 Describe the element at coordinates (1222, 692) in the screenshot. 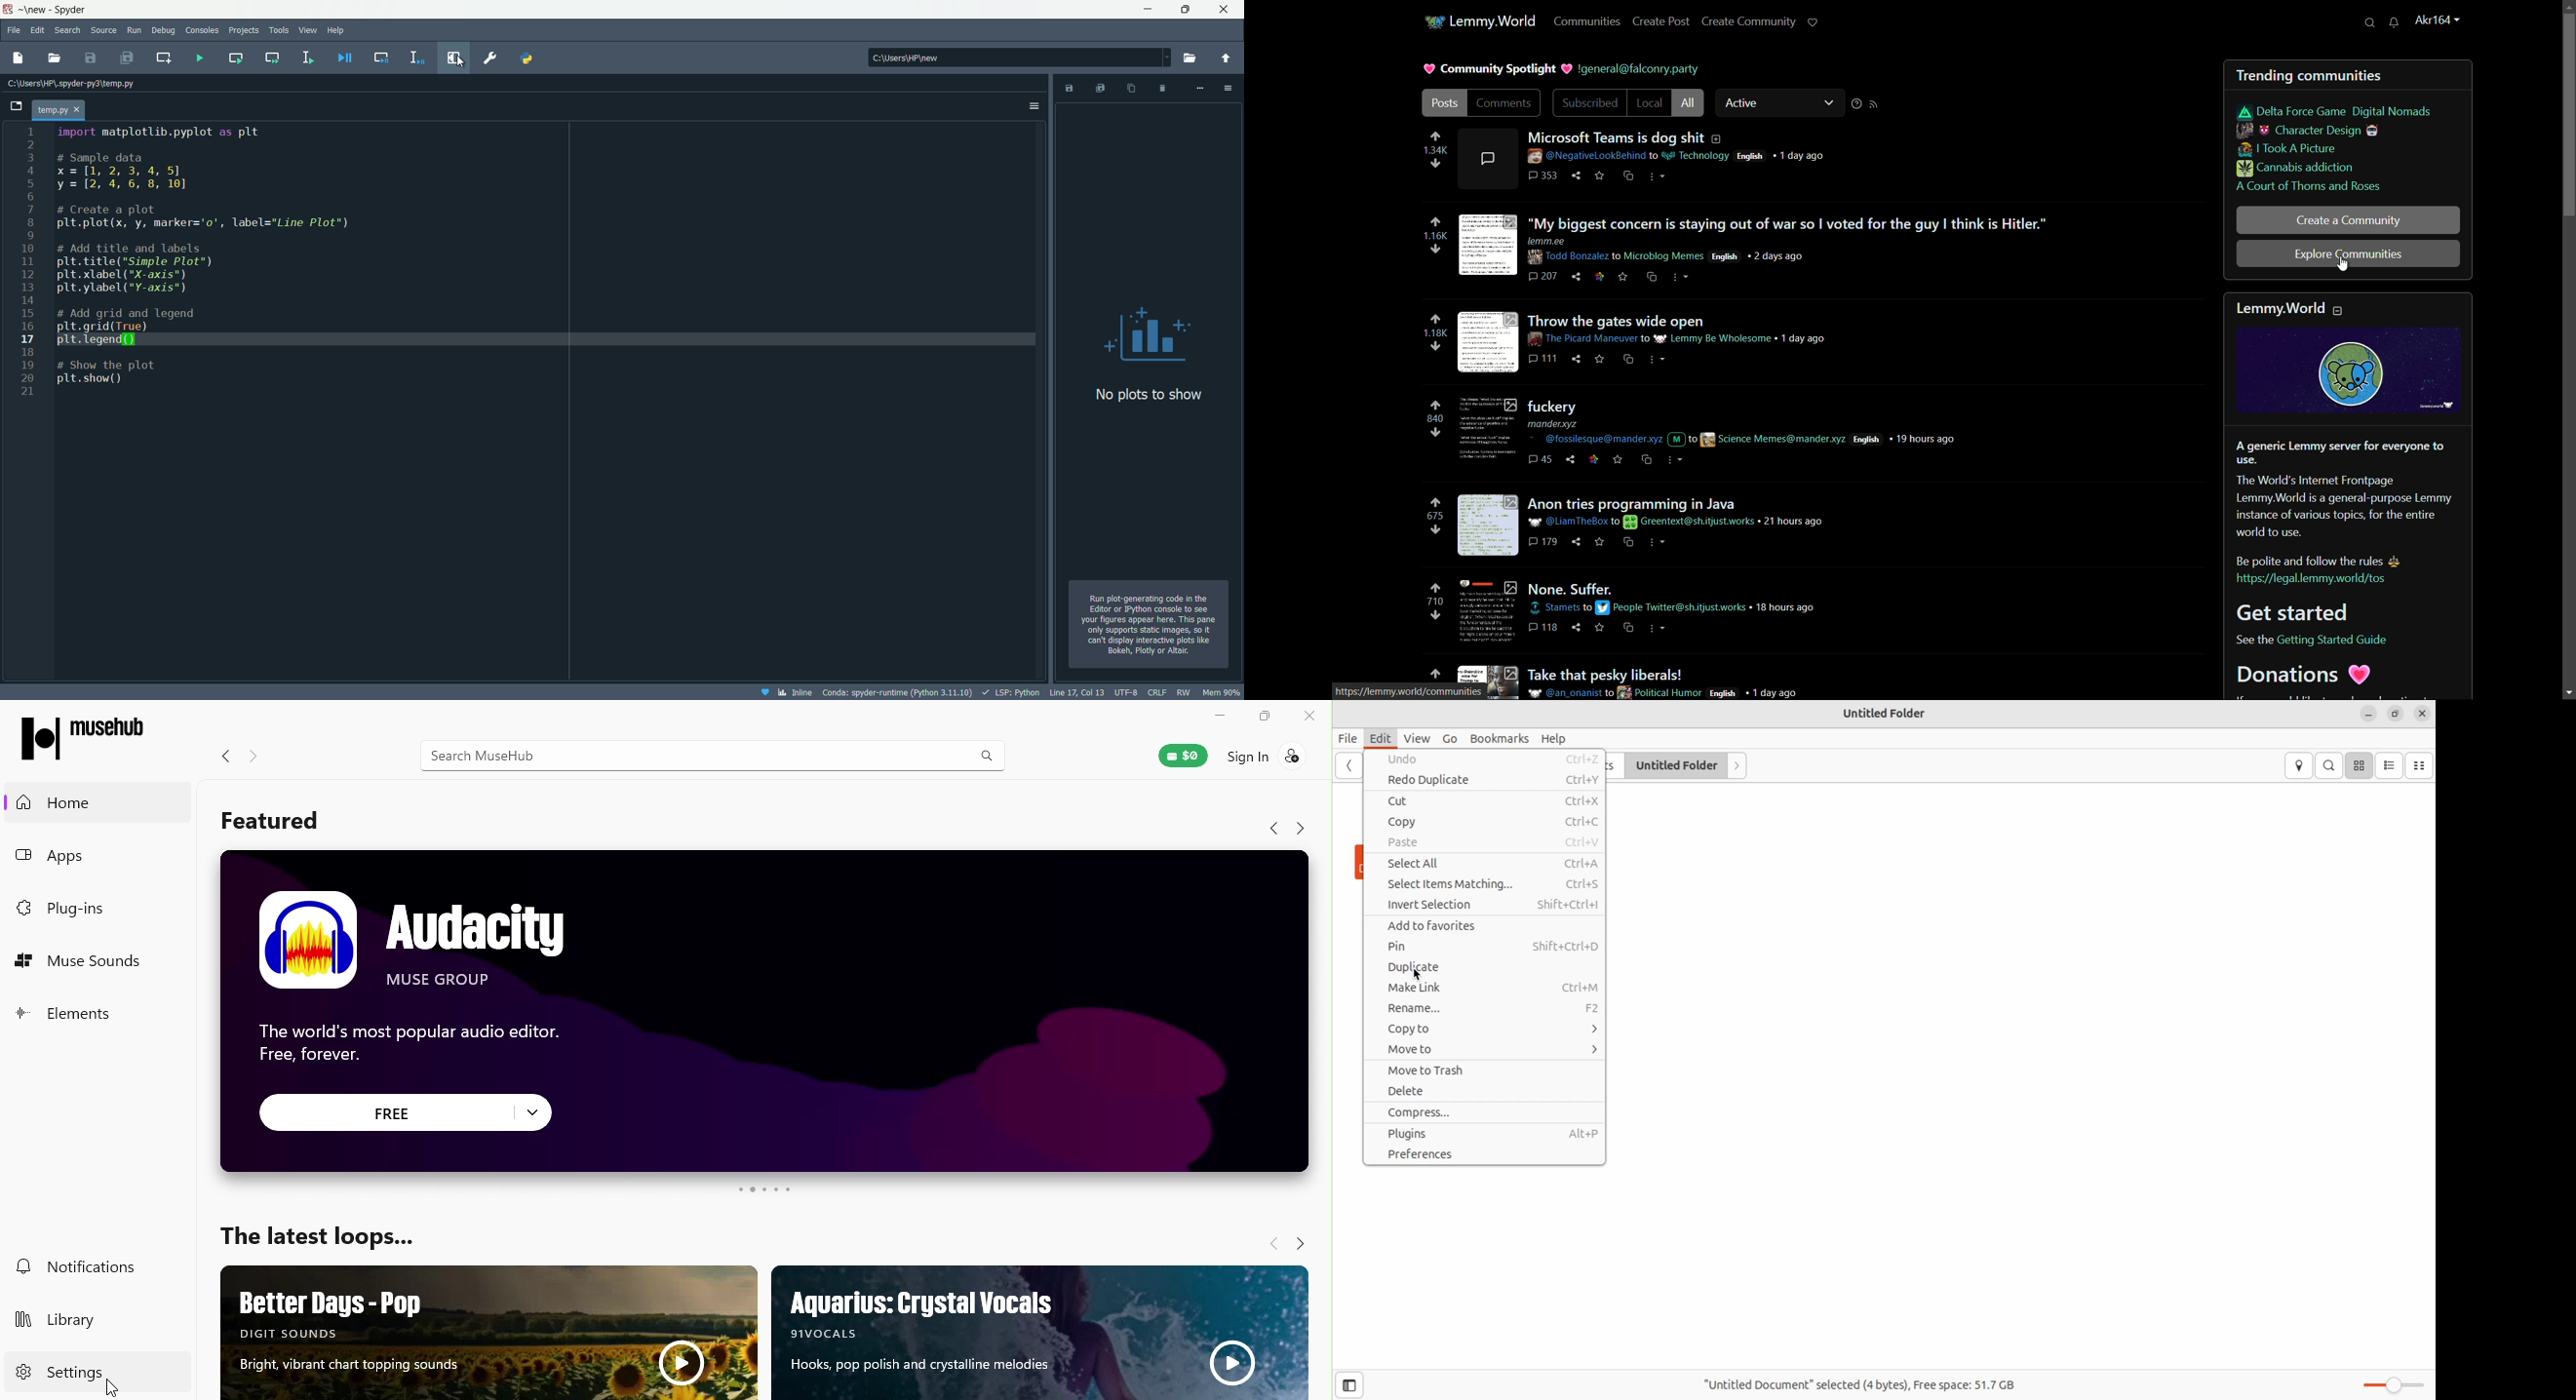

I see `memory usage` at that location.